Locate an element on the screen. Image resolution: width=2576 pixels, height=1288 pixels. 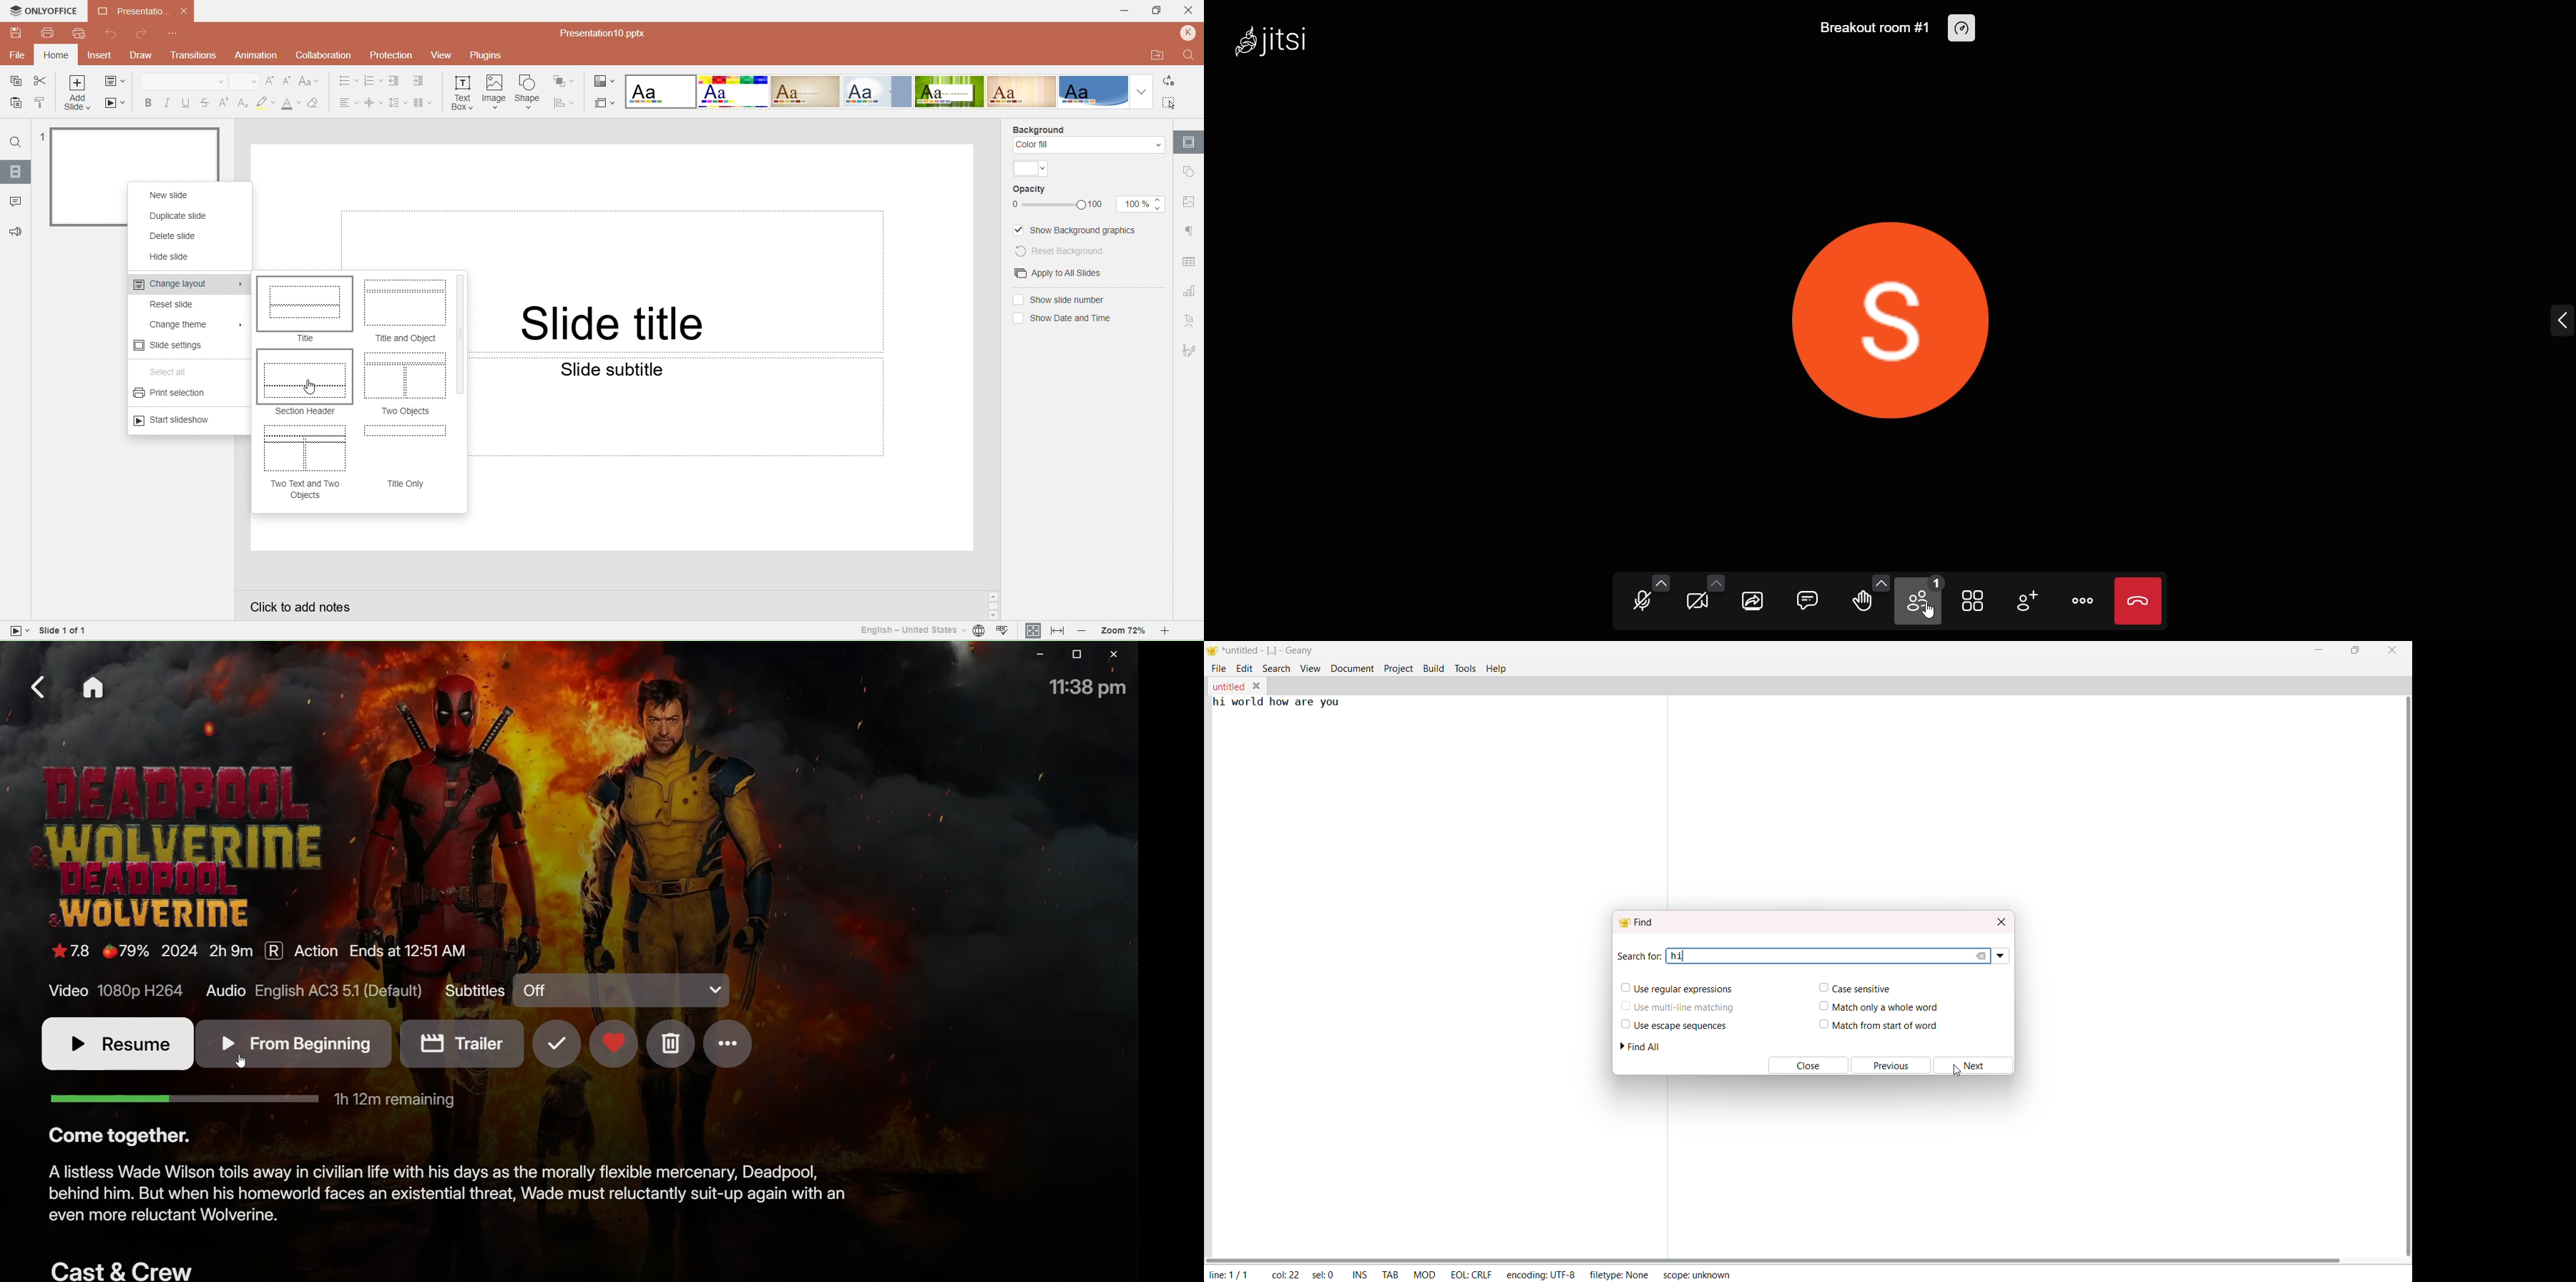
Undo is located at coordinates (114, 34).